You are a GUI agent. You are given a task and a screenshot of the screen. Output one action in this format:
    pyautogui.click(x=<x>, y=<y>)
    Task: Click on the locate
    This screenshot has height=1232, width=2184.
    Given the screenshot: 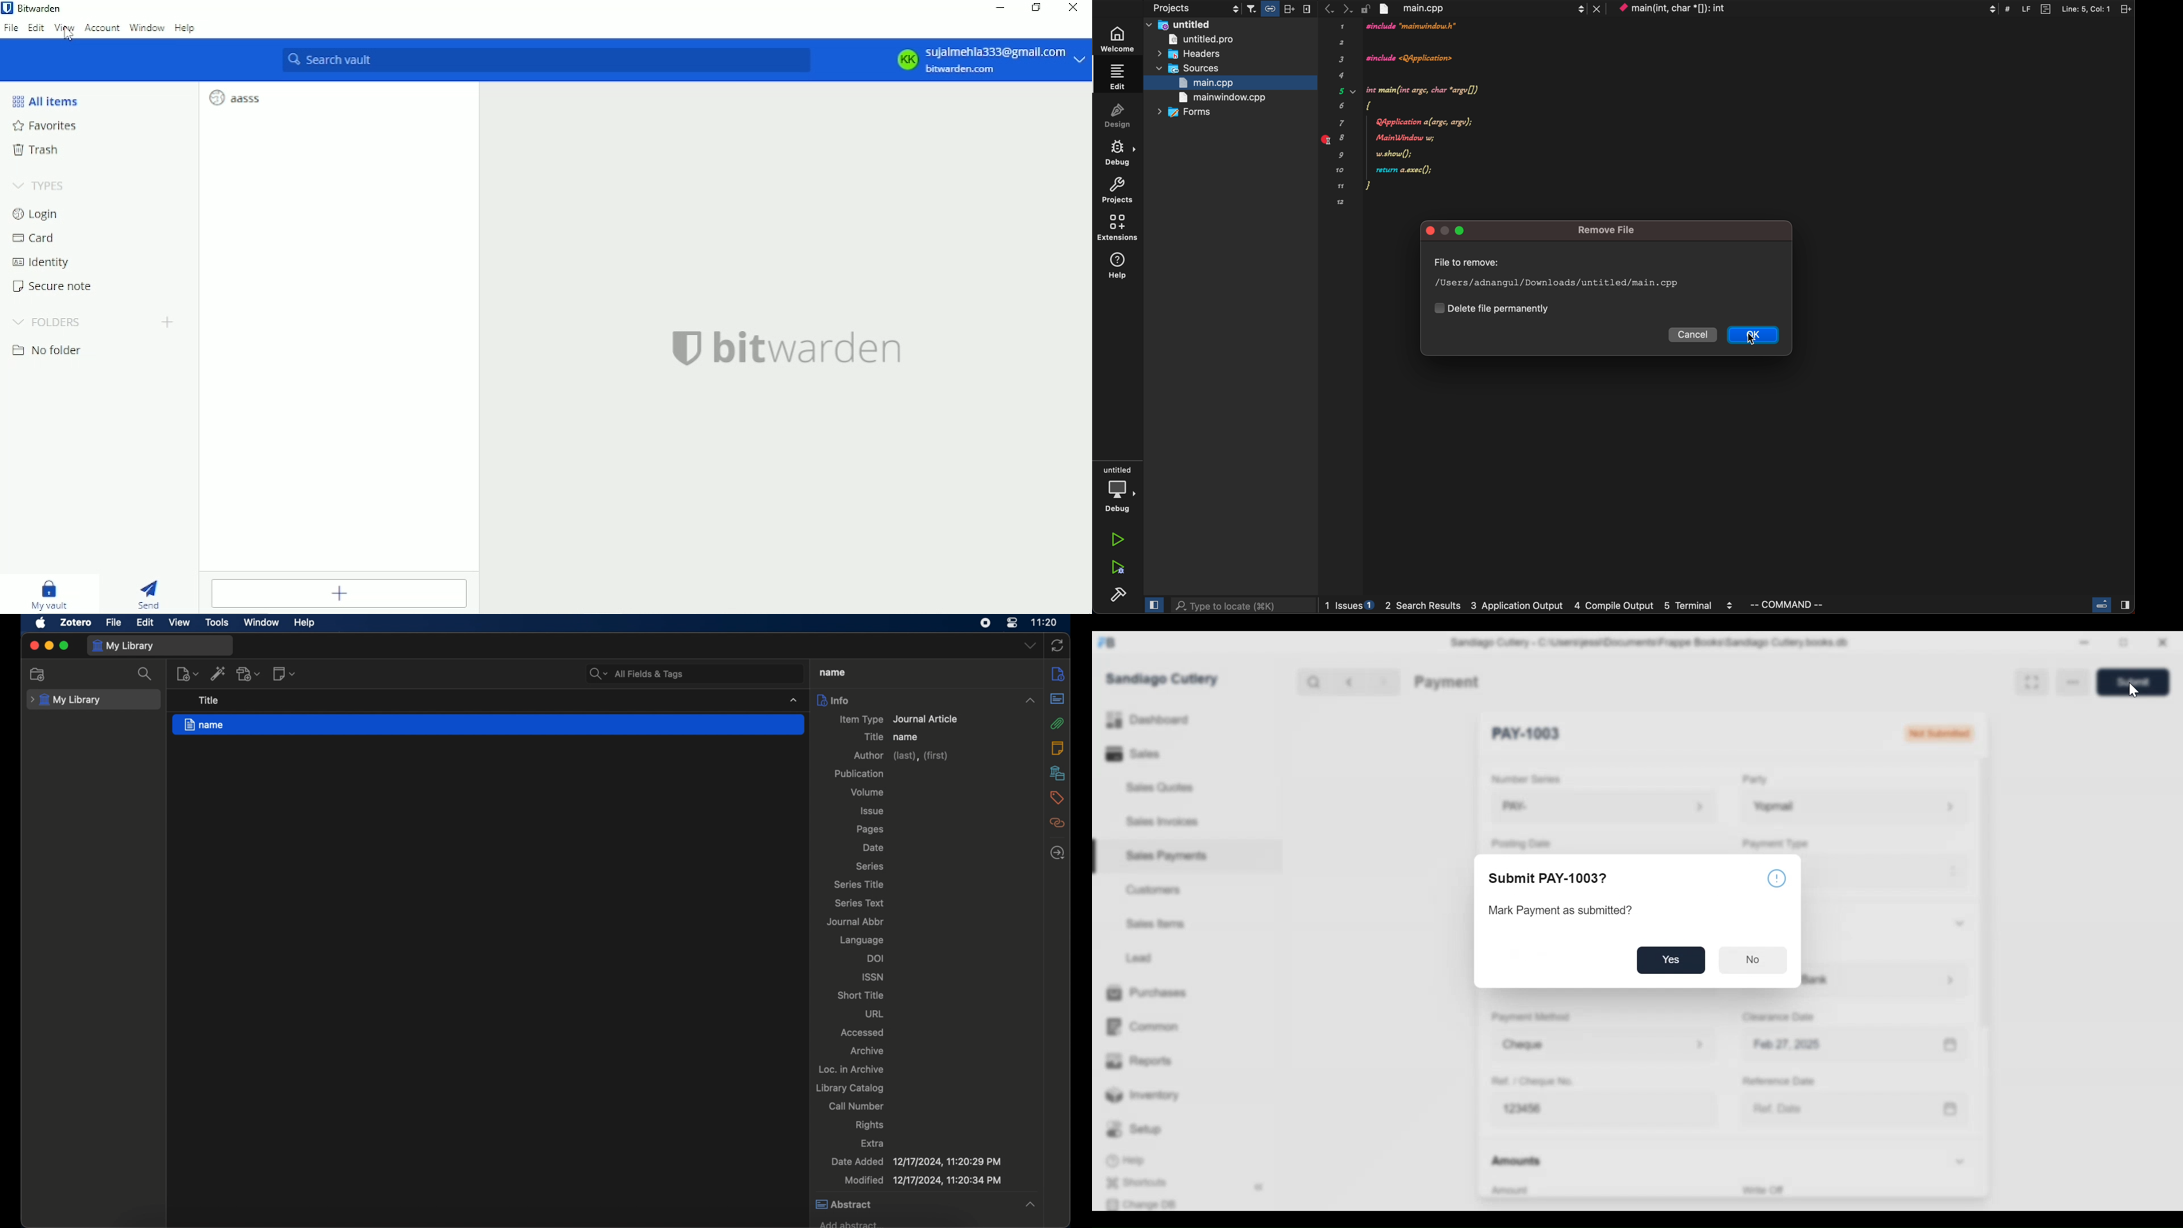 What is the action you would take?
    pyautogui.click(x=1057, y=852)
    